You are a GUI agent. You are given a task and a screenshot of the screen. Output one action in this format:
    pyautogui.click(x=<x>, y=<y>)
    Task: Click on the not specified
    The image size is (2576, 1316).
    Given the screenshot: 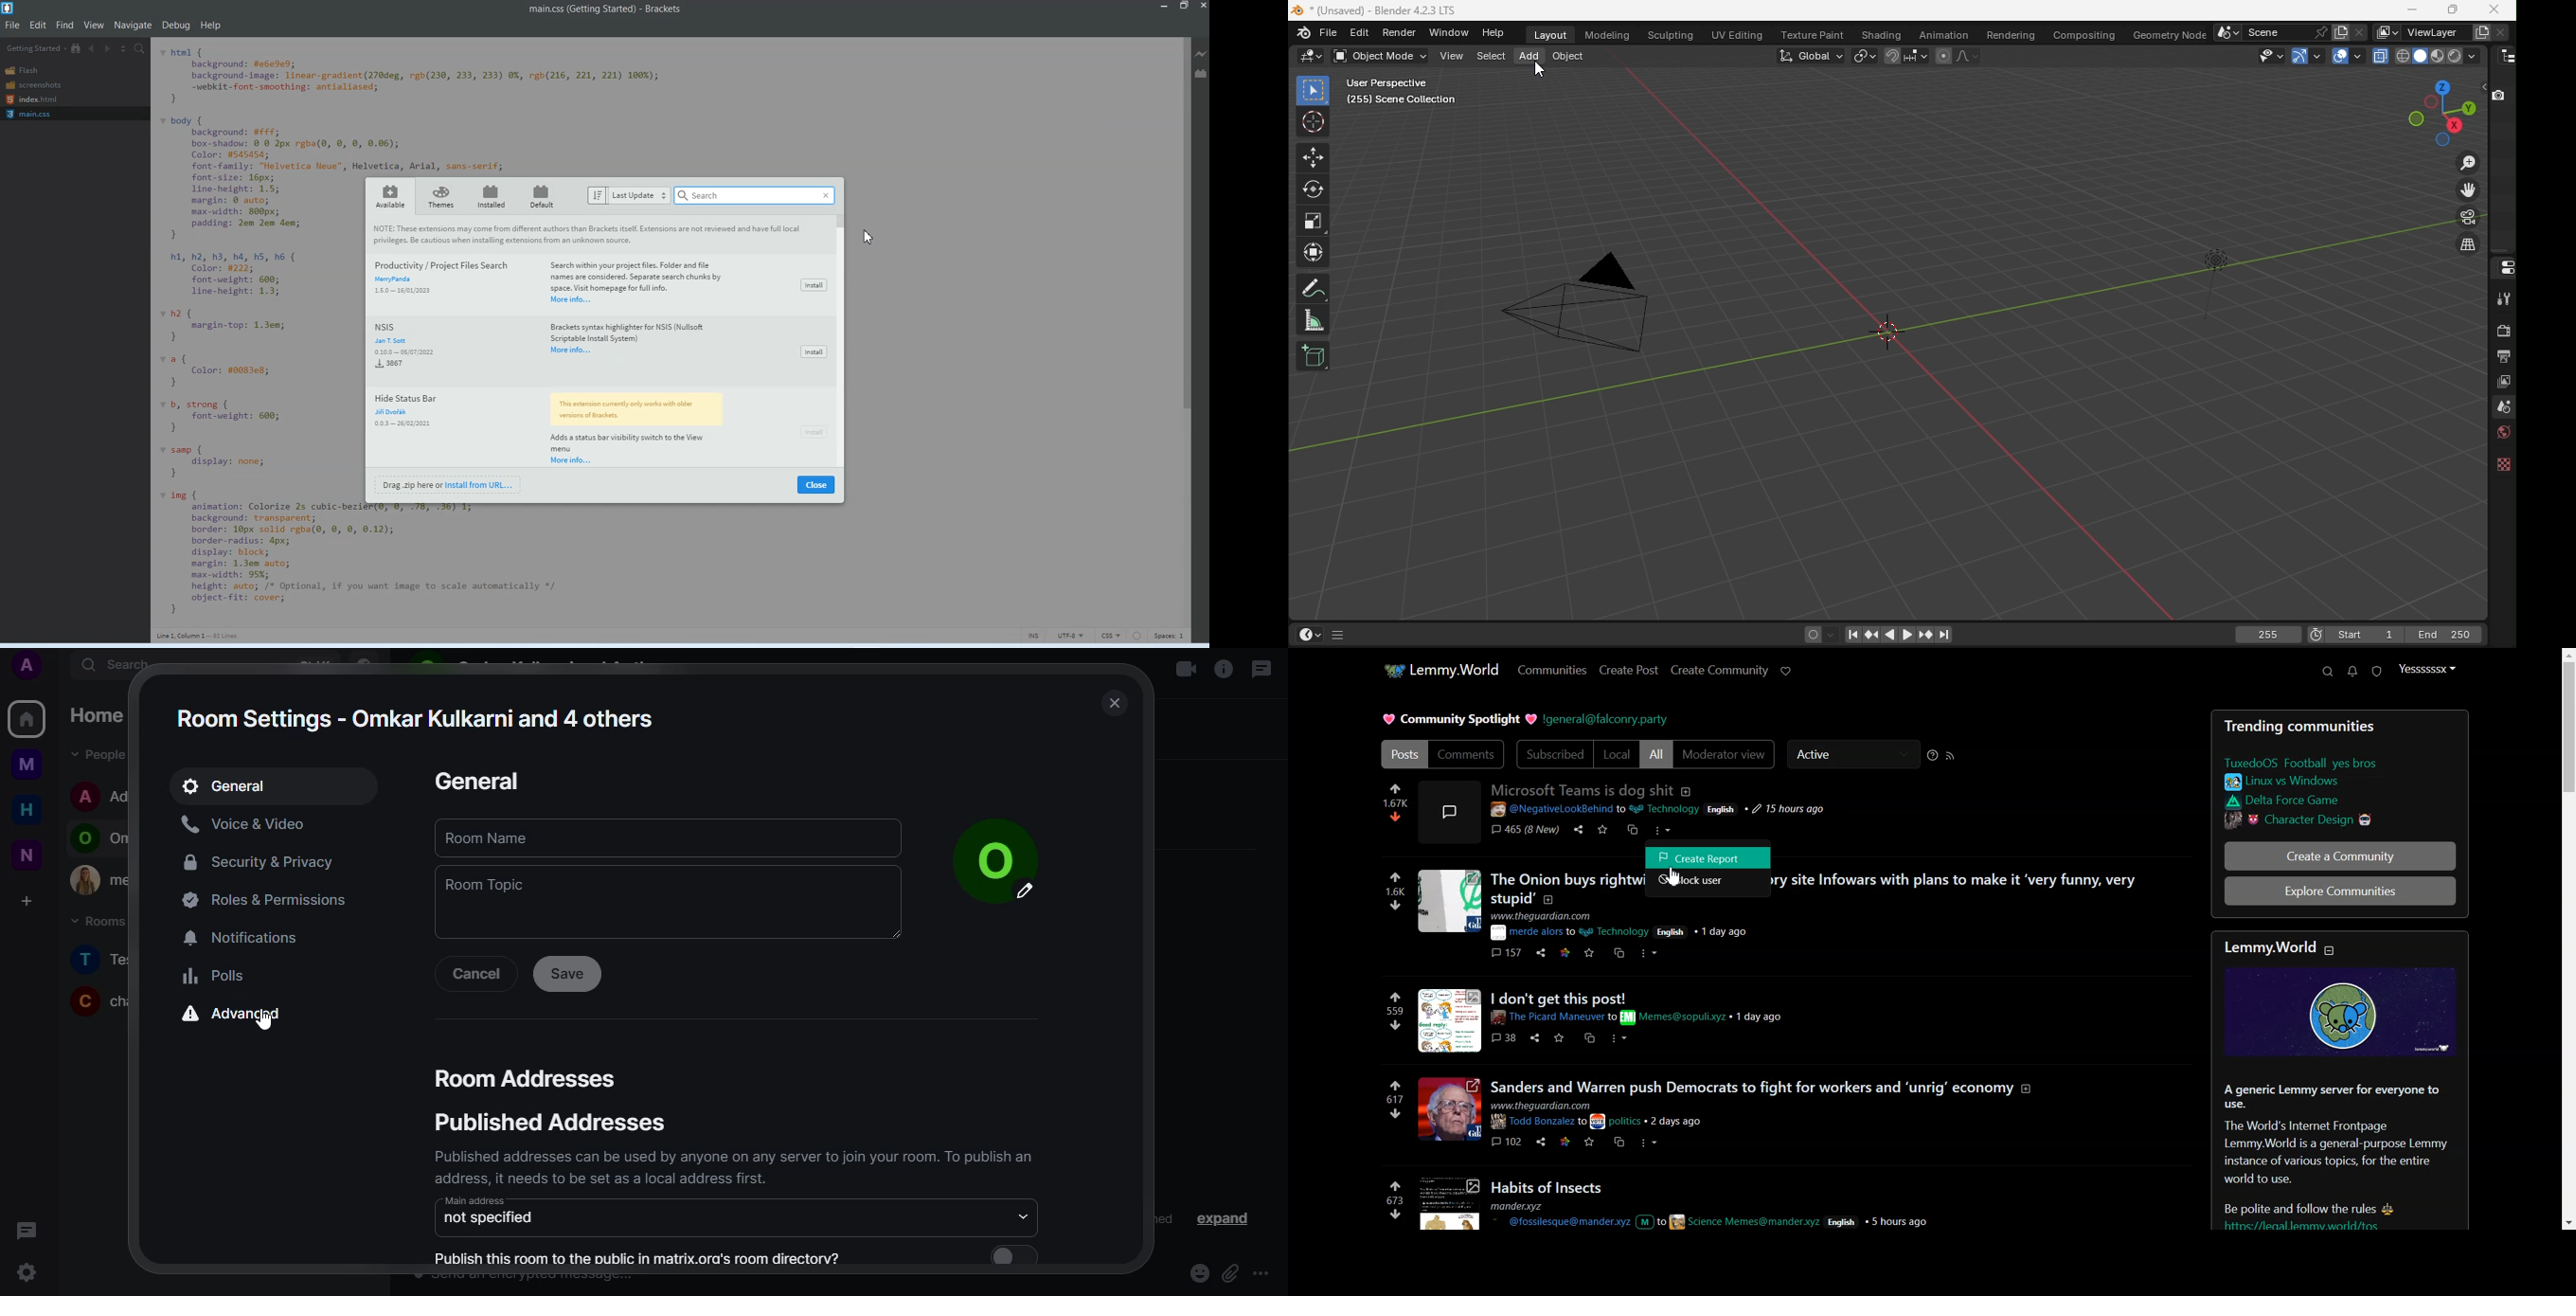 What is the action you would take?
    pyautogui.click(x=492, y=1219)
    